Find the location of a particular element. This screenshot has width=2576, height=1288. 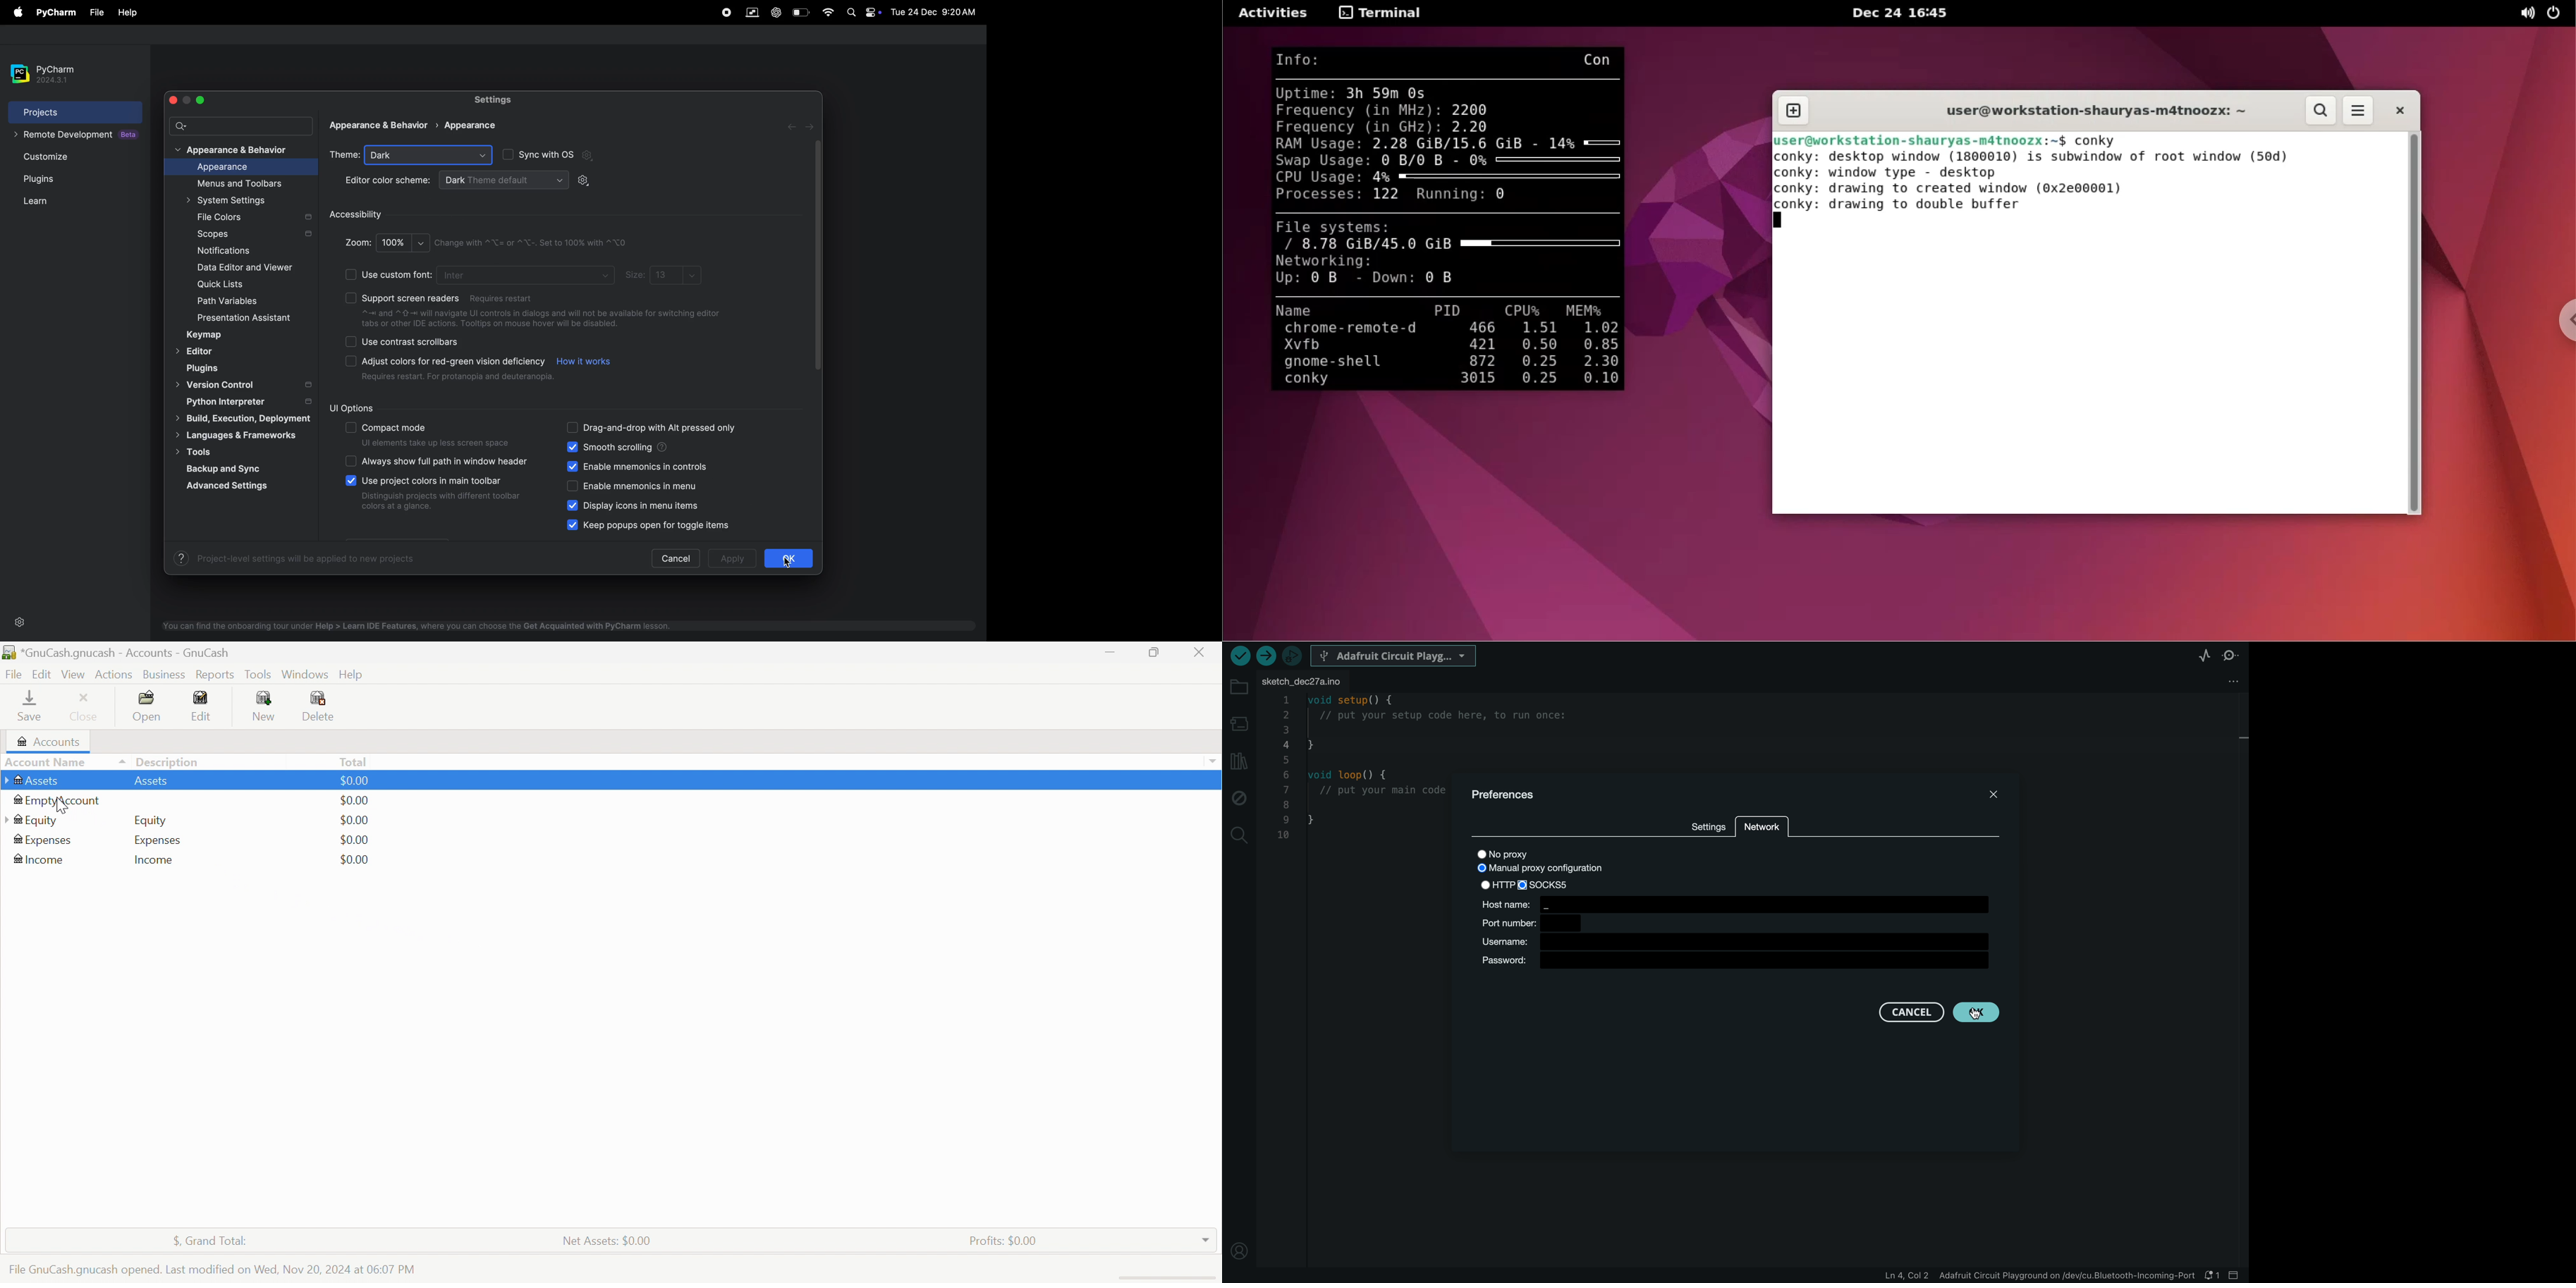

file setting is located at coordinates (2220, 681).